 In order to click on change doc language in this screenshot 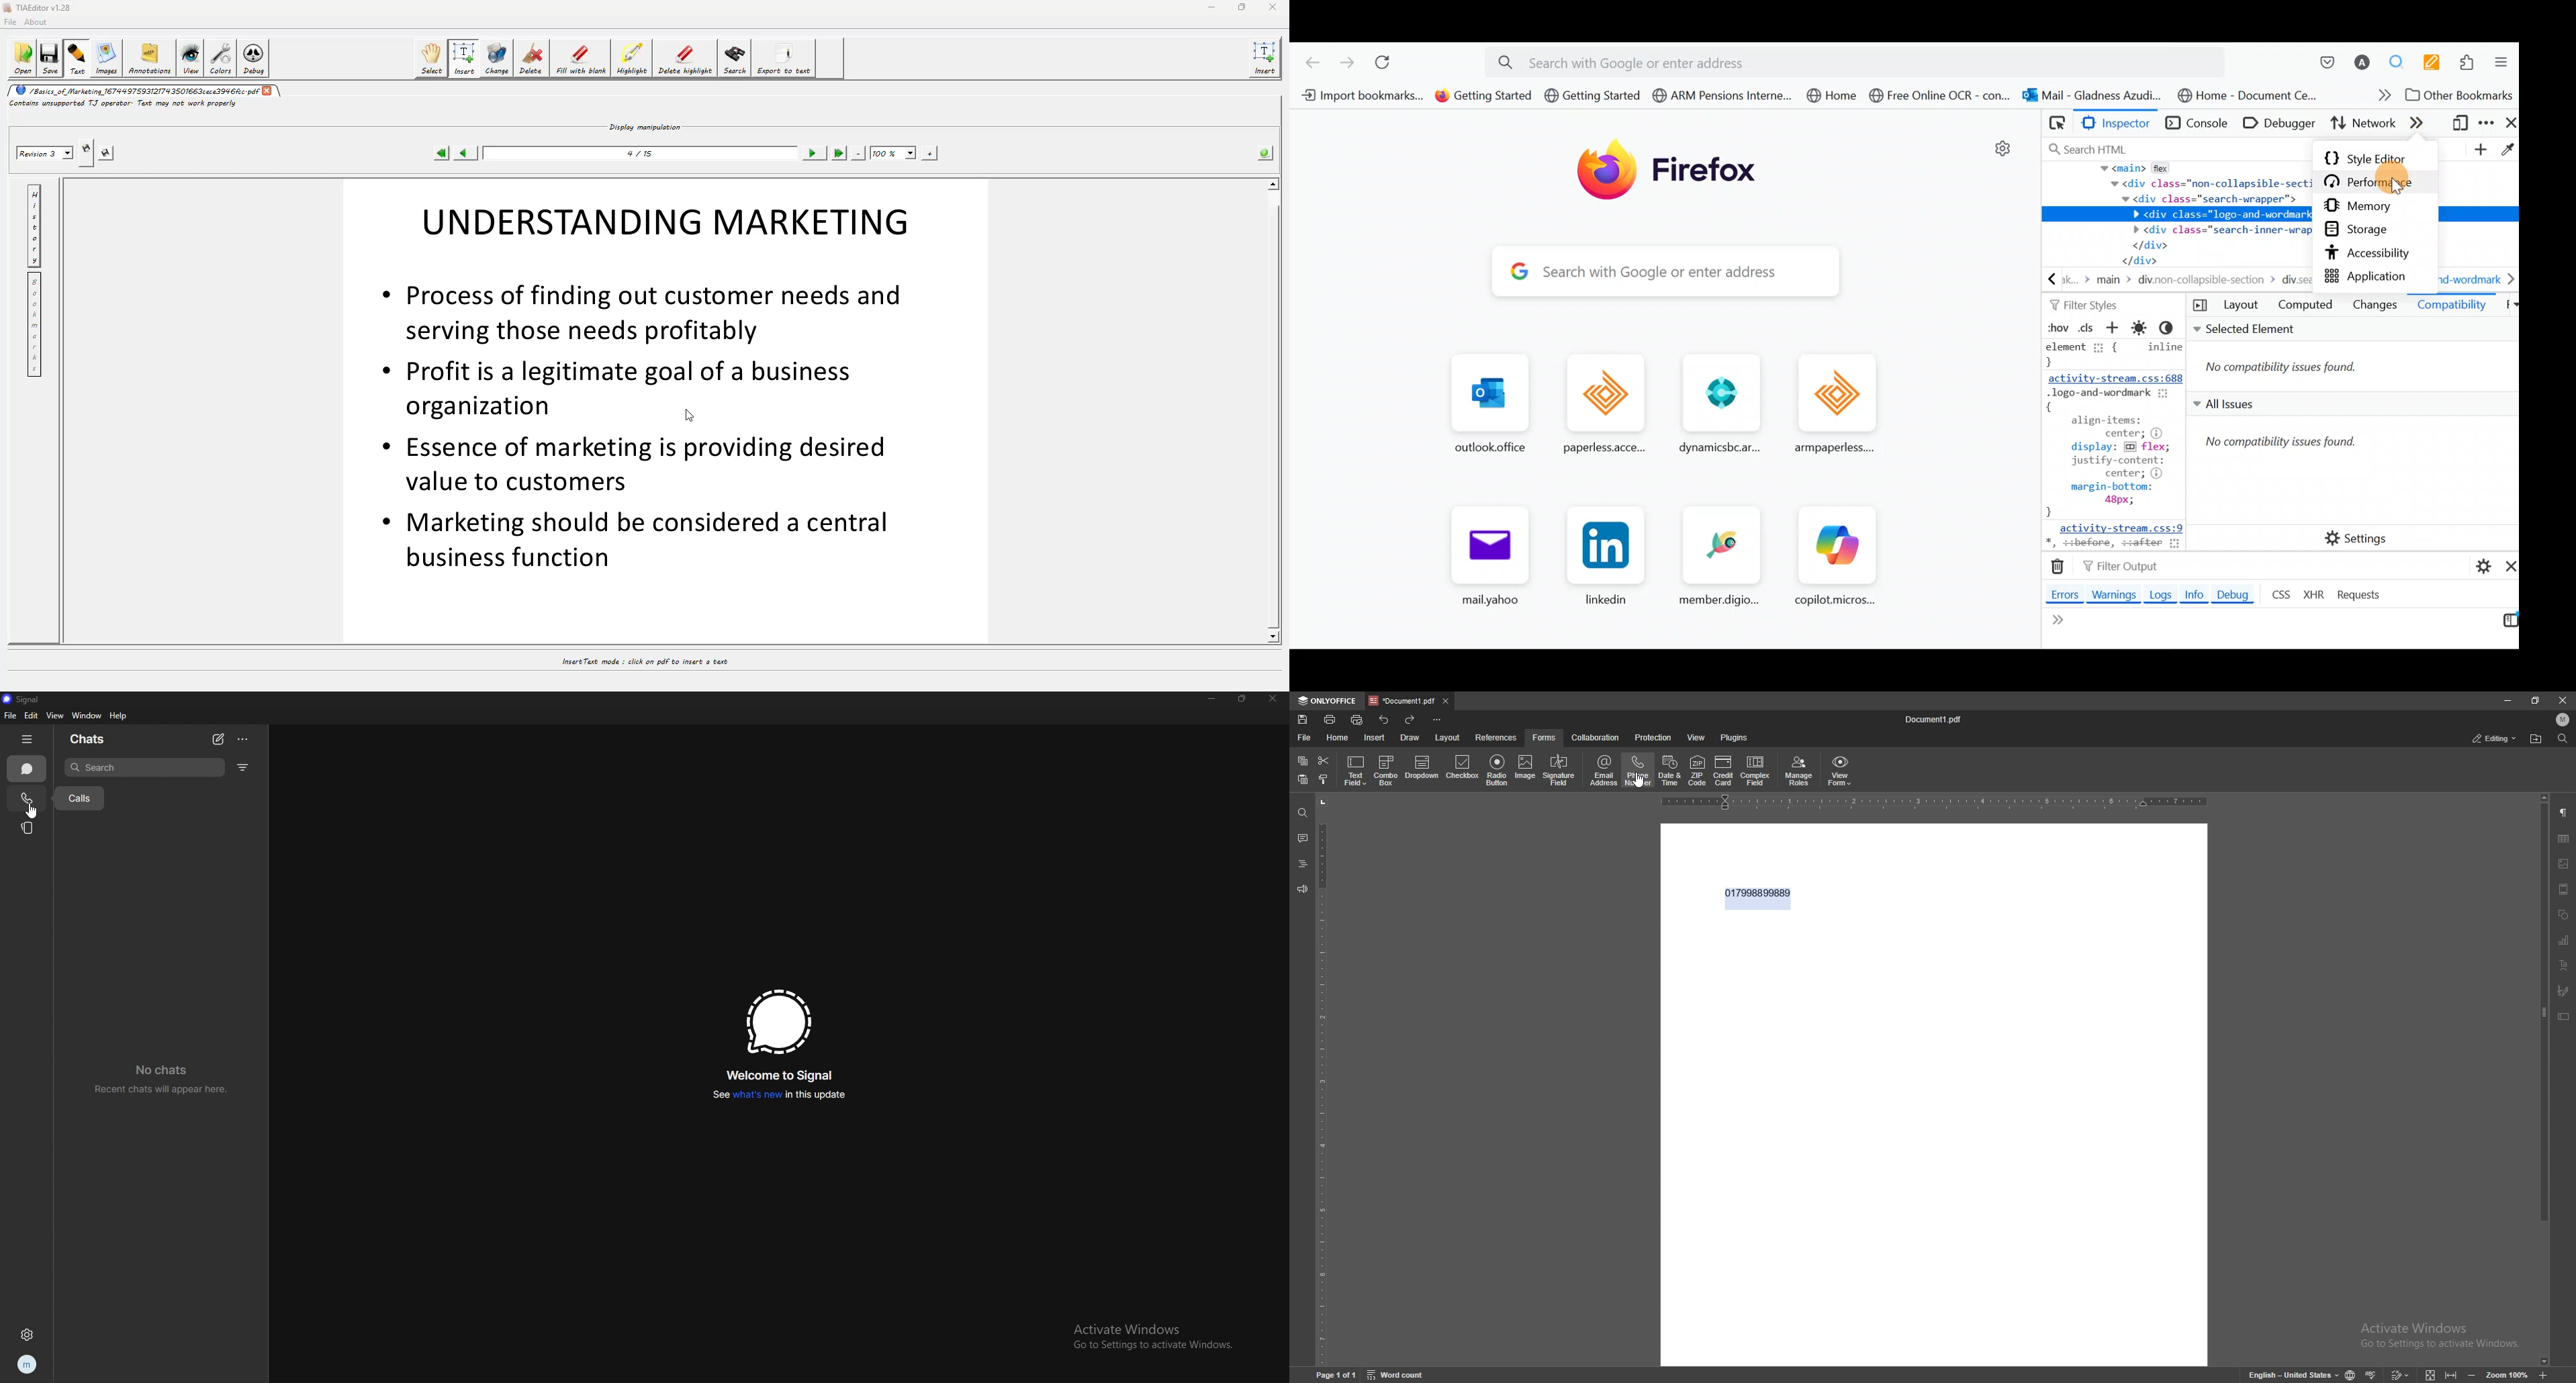, I will do `click(2352, 1375)`.